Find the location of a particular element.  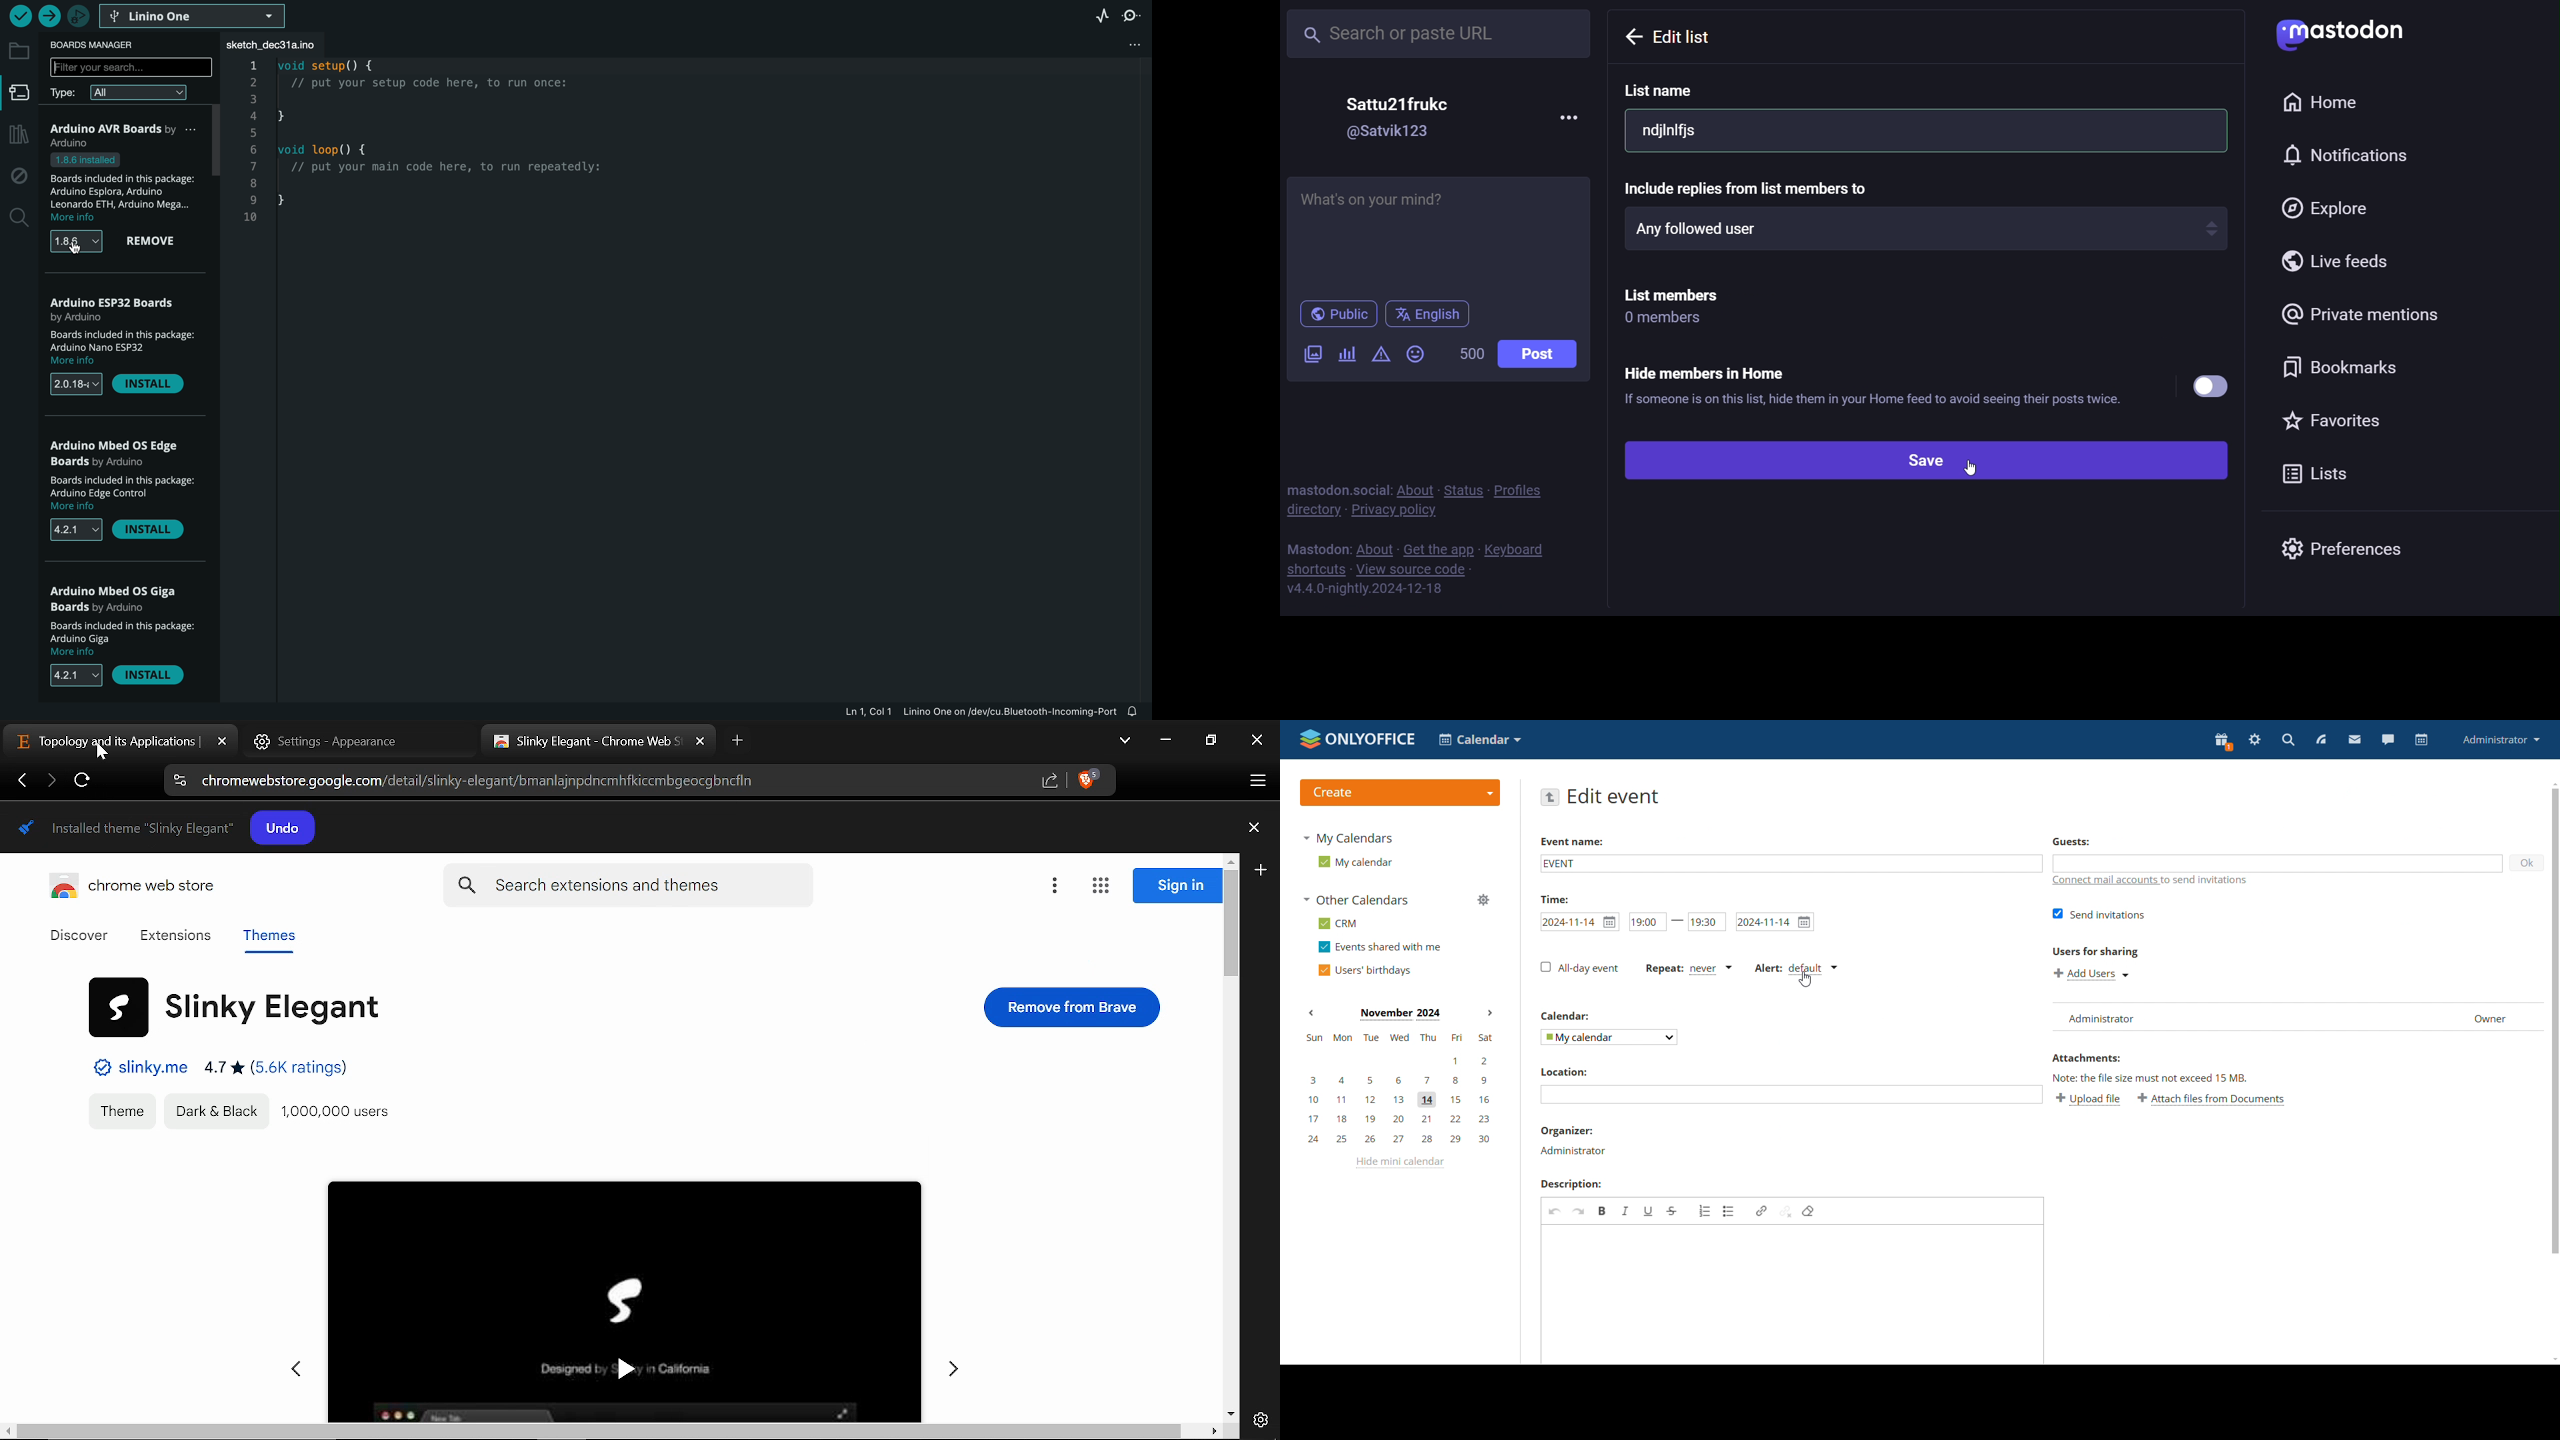

current month is located at coordinates (1400, 1015).